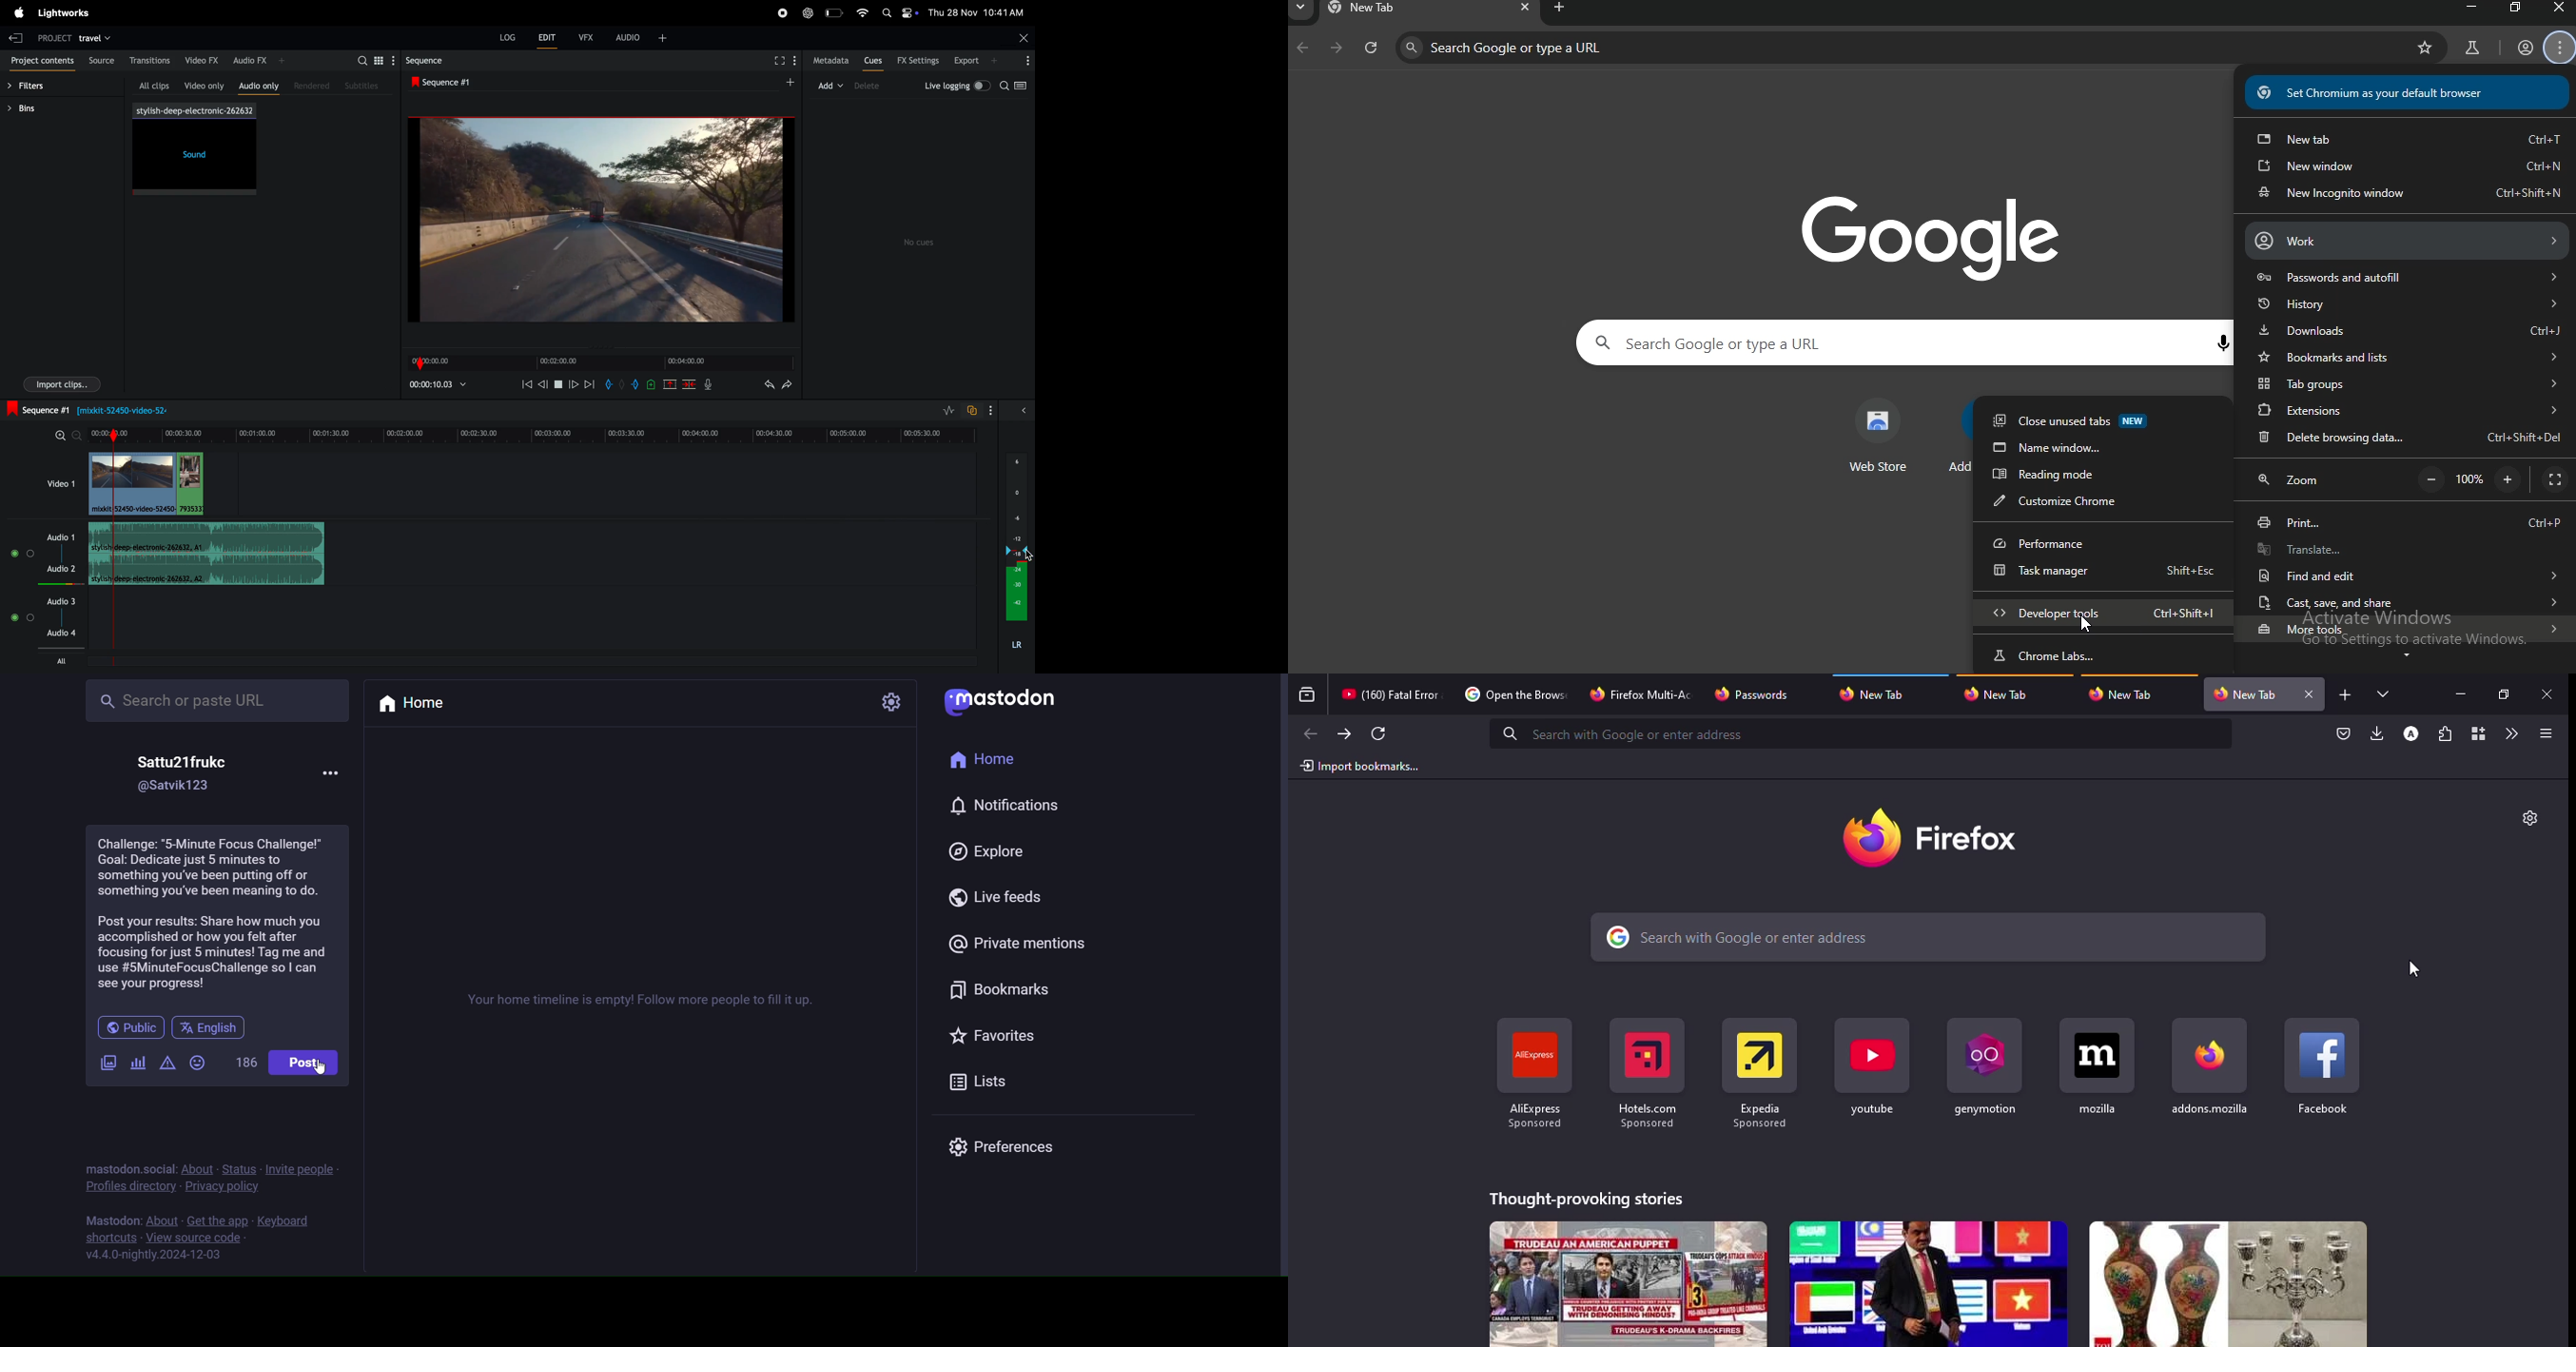 Image resolution: width=2576 pixels, height=1372 pixels. What do you see at coordinates (156, 482) in the screenshot?
I see `audio clips` at bounding box center [156, 482].